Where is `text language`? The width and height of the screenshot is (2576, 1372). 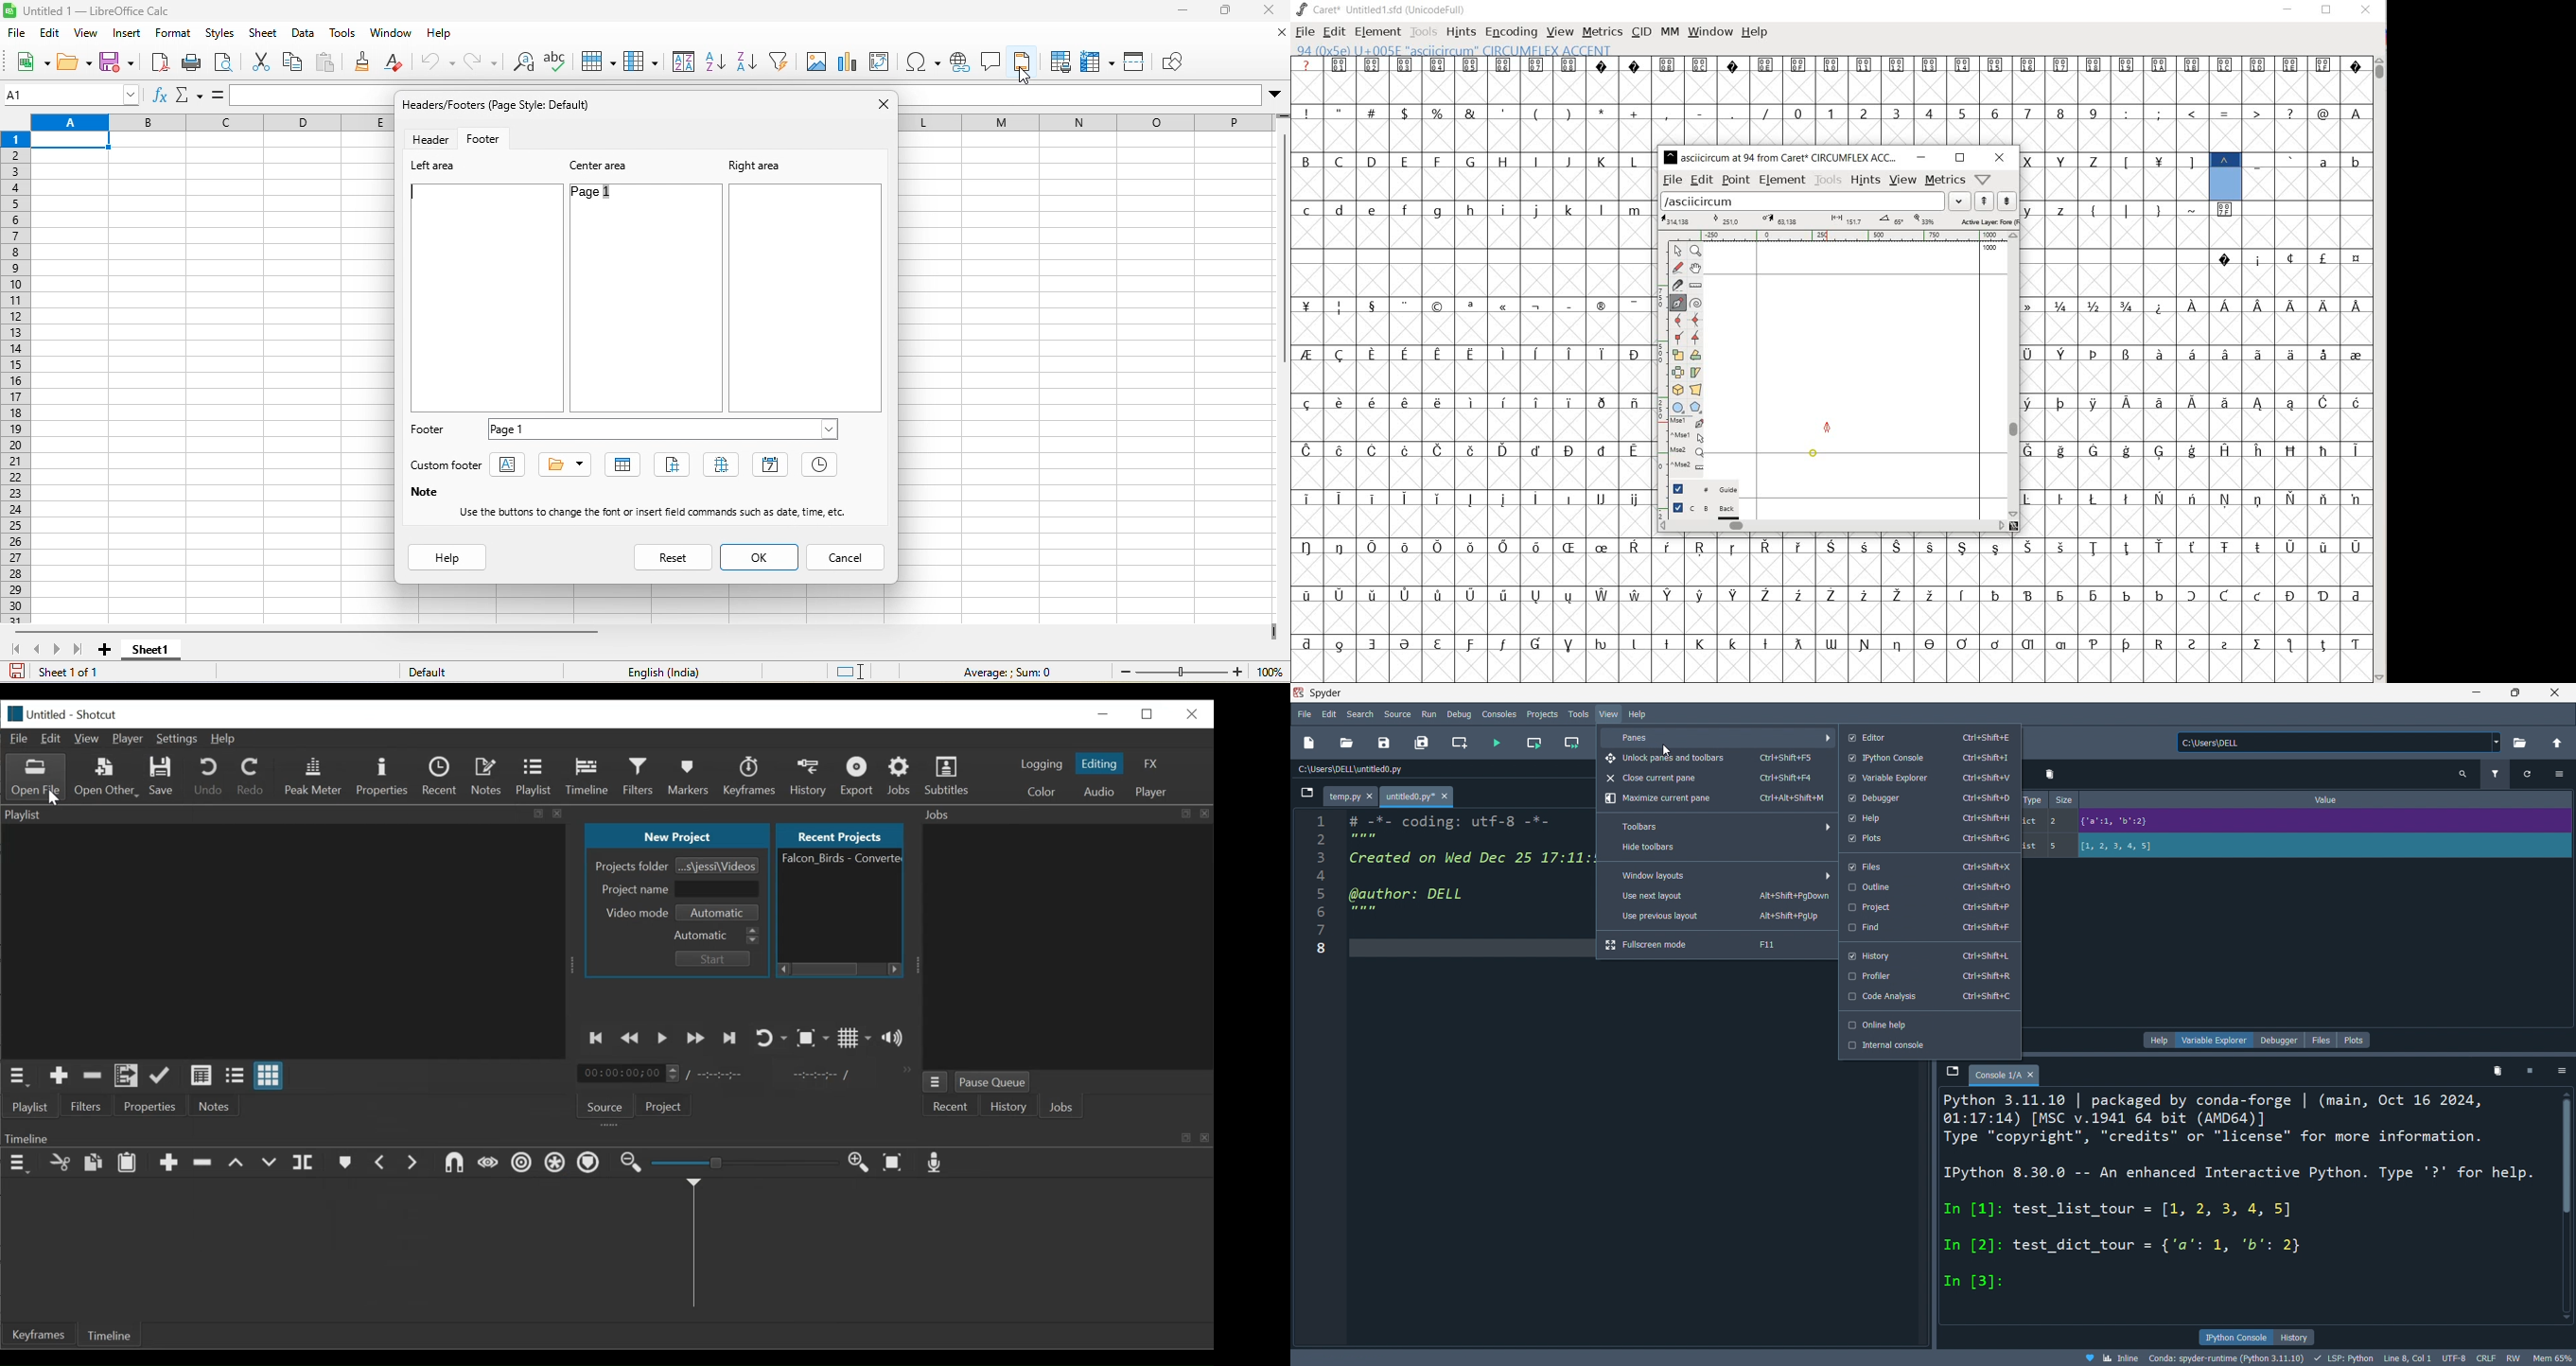 text language is located at coordinates (666, 672).